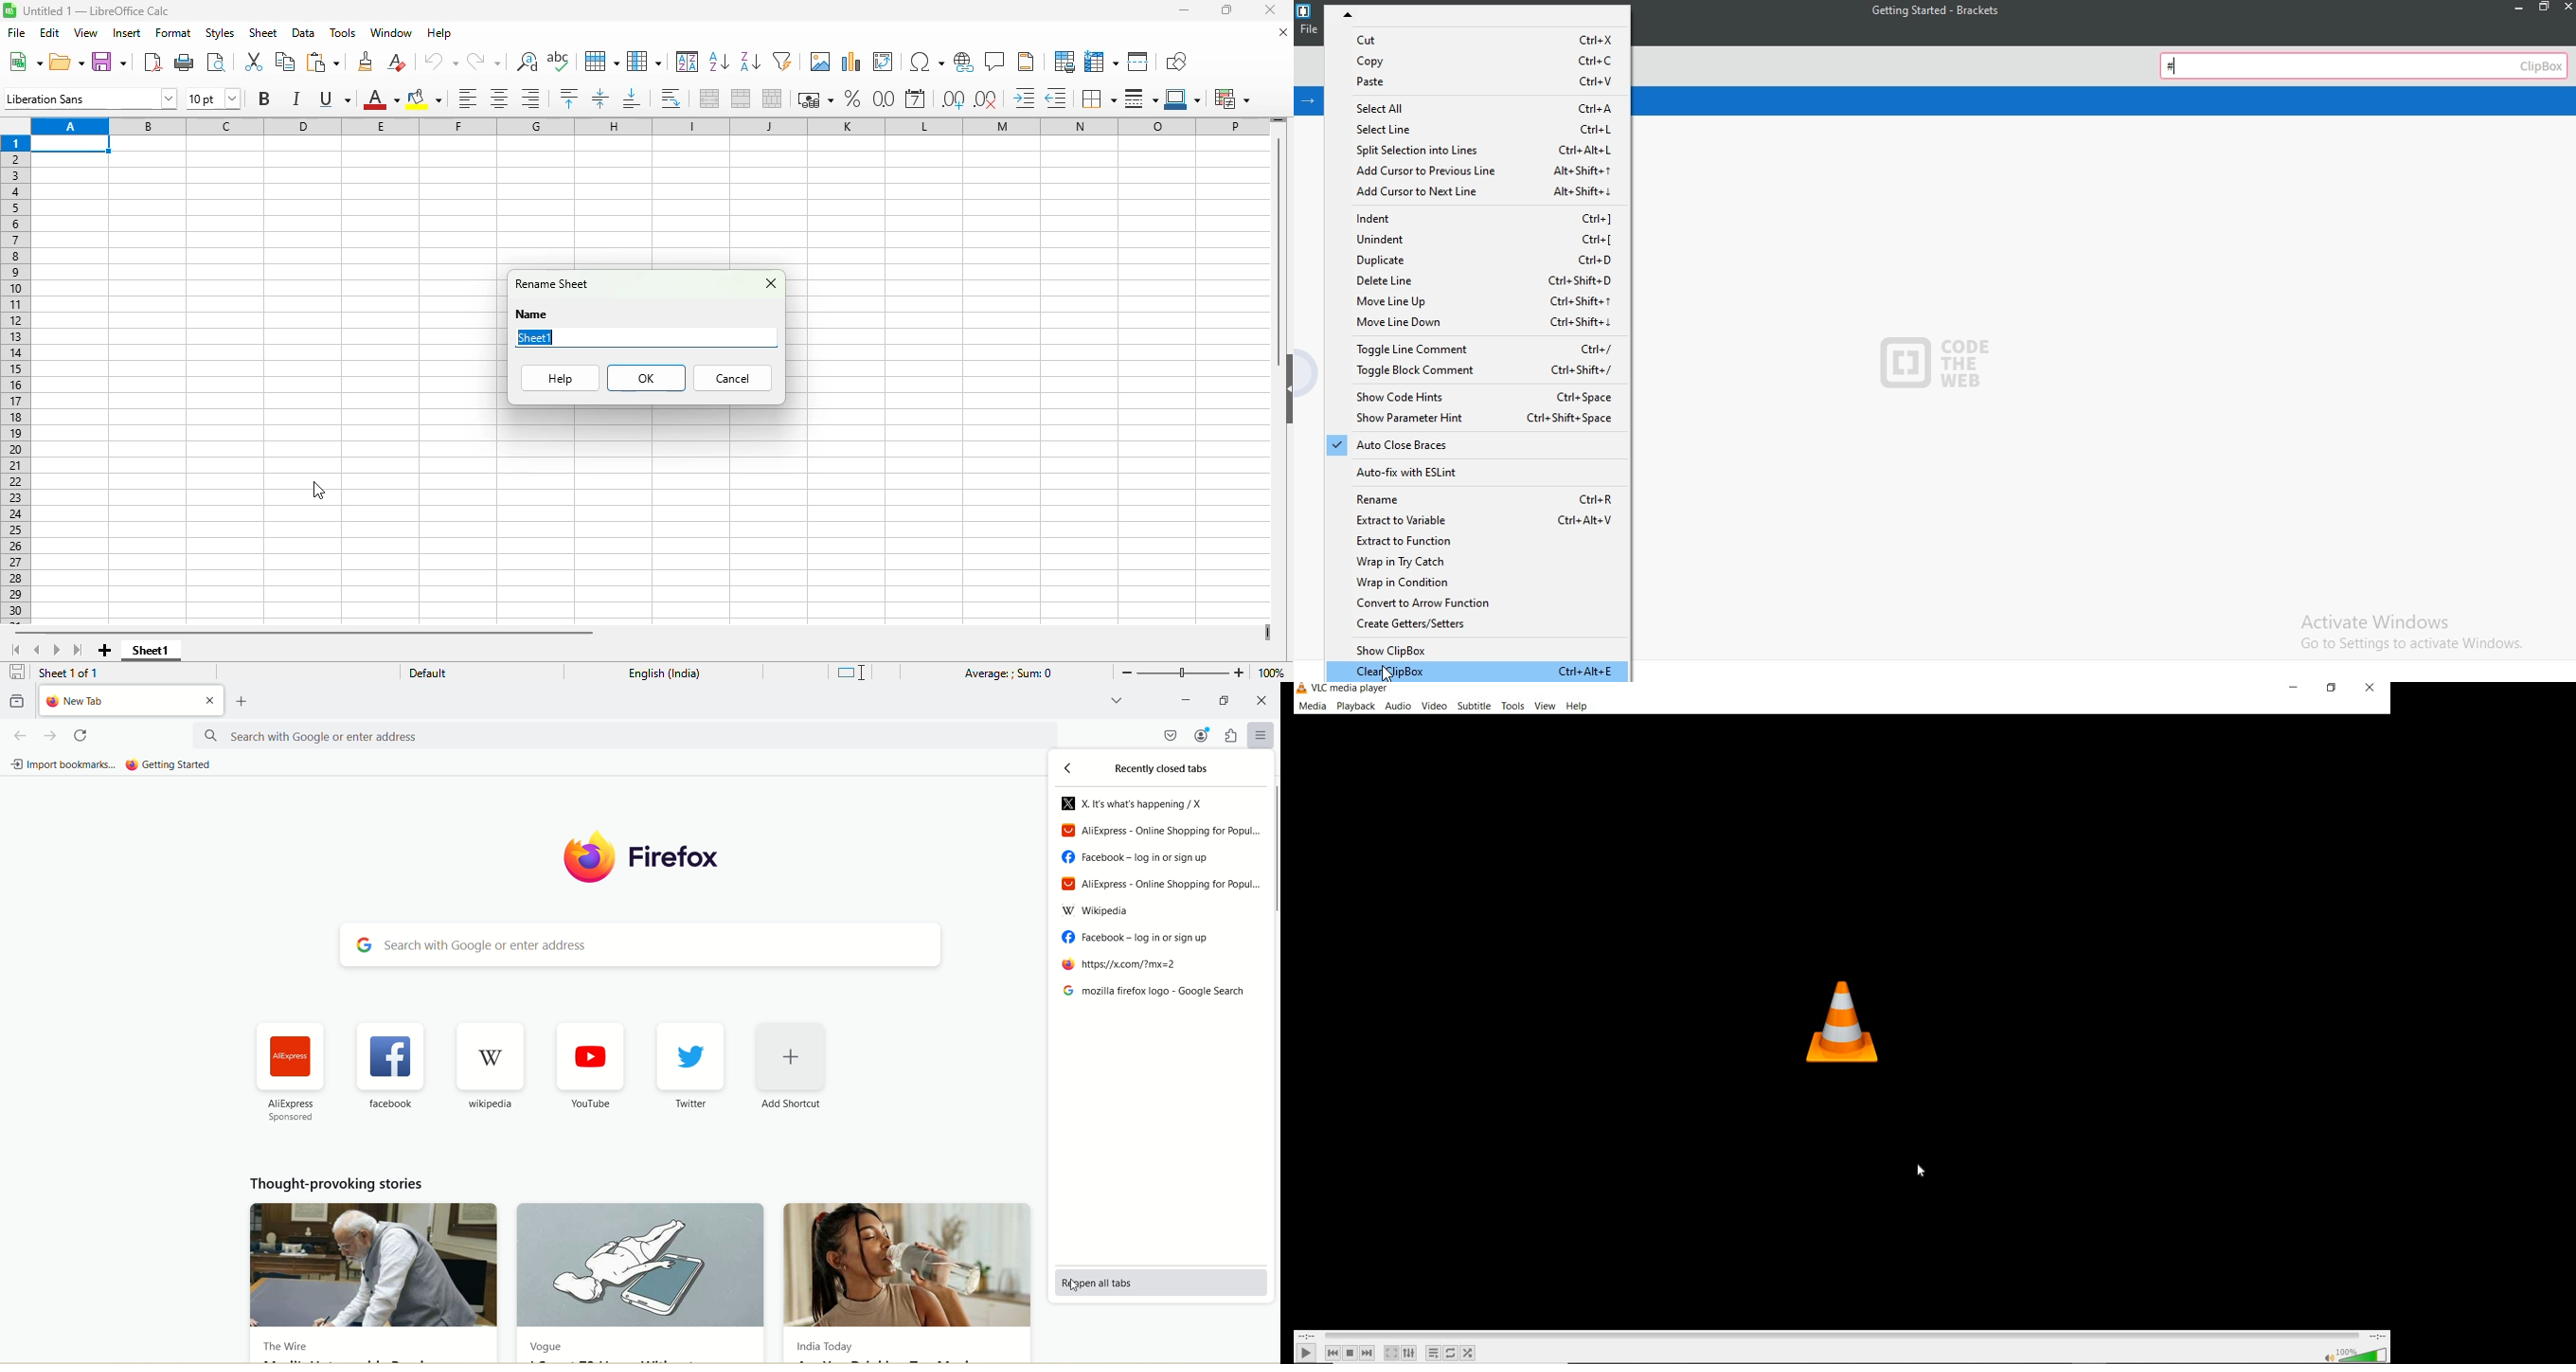 Image resolution: width=2576 pixels, height=1372 pixels. What do you see at coordinates (1332, 1353) in the screenshot?
I see `previous media` at bounding box center [1332, 1353].